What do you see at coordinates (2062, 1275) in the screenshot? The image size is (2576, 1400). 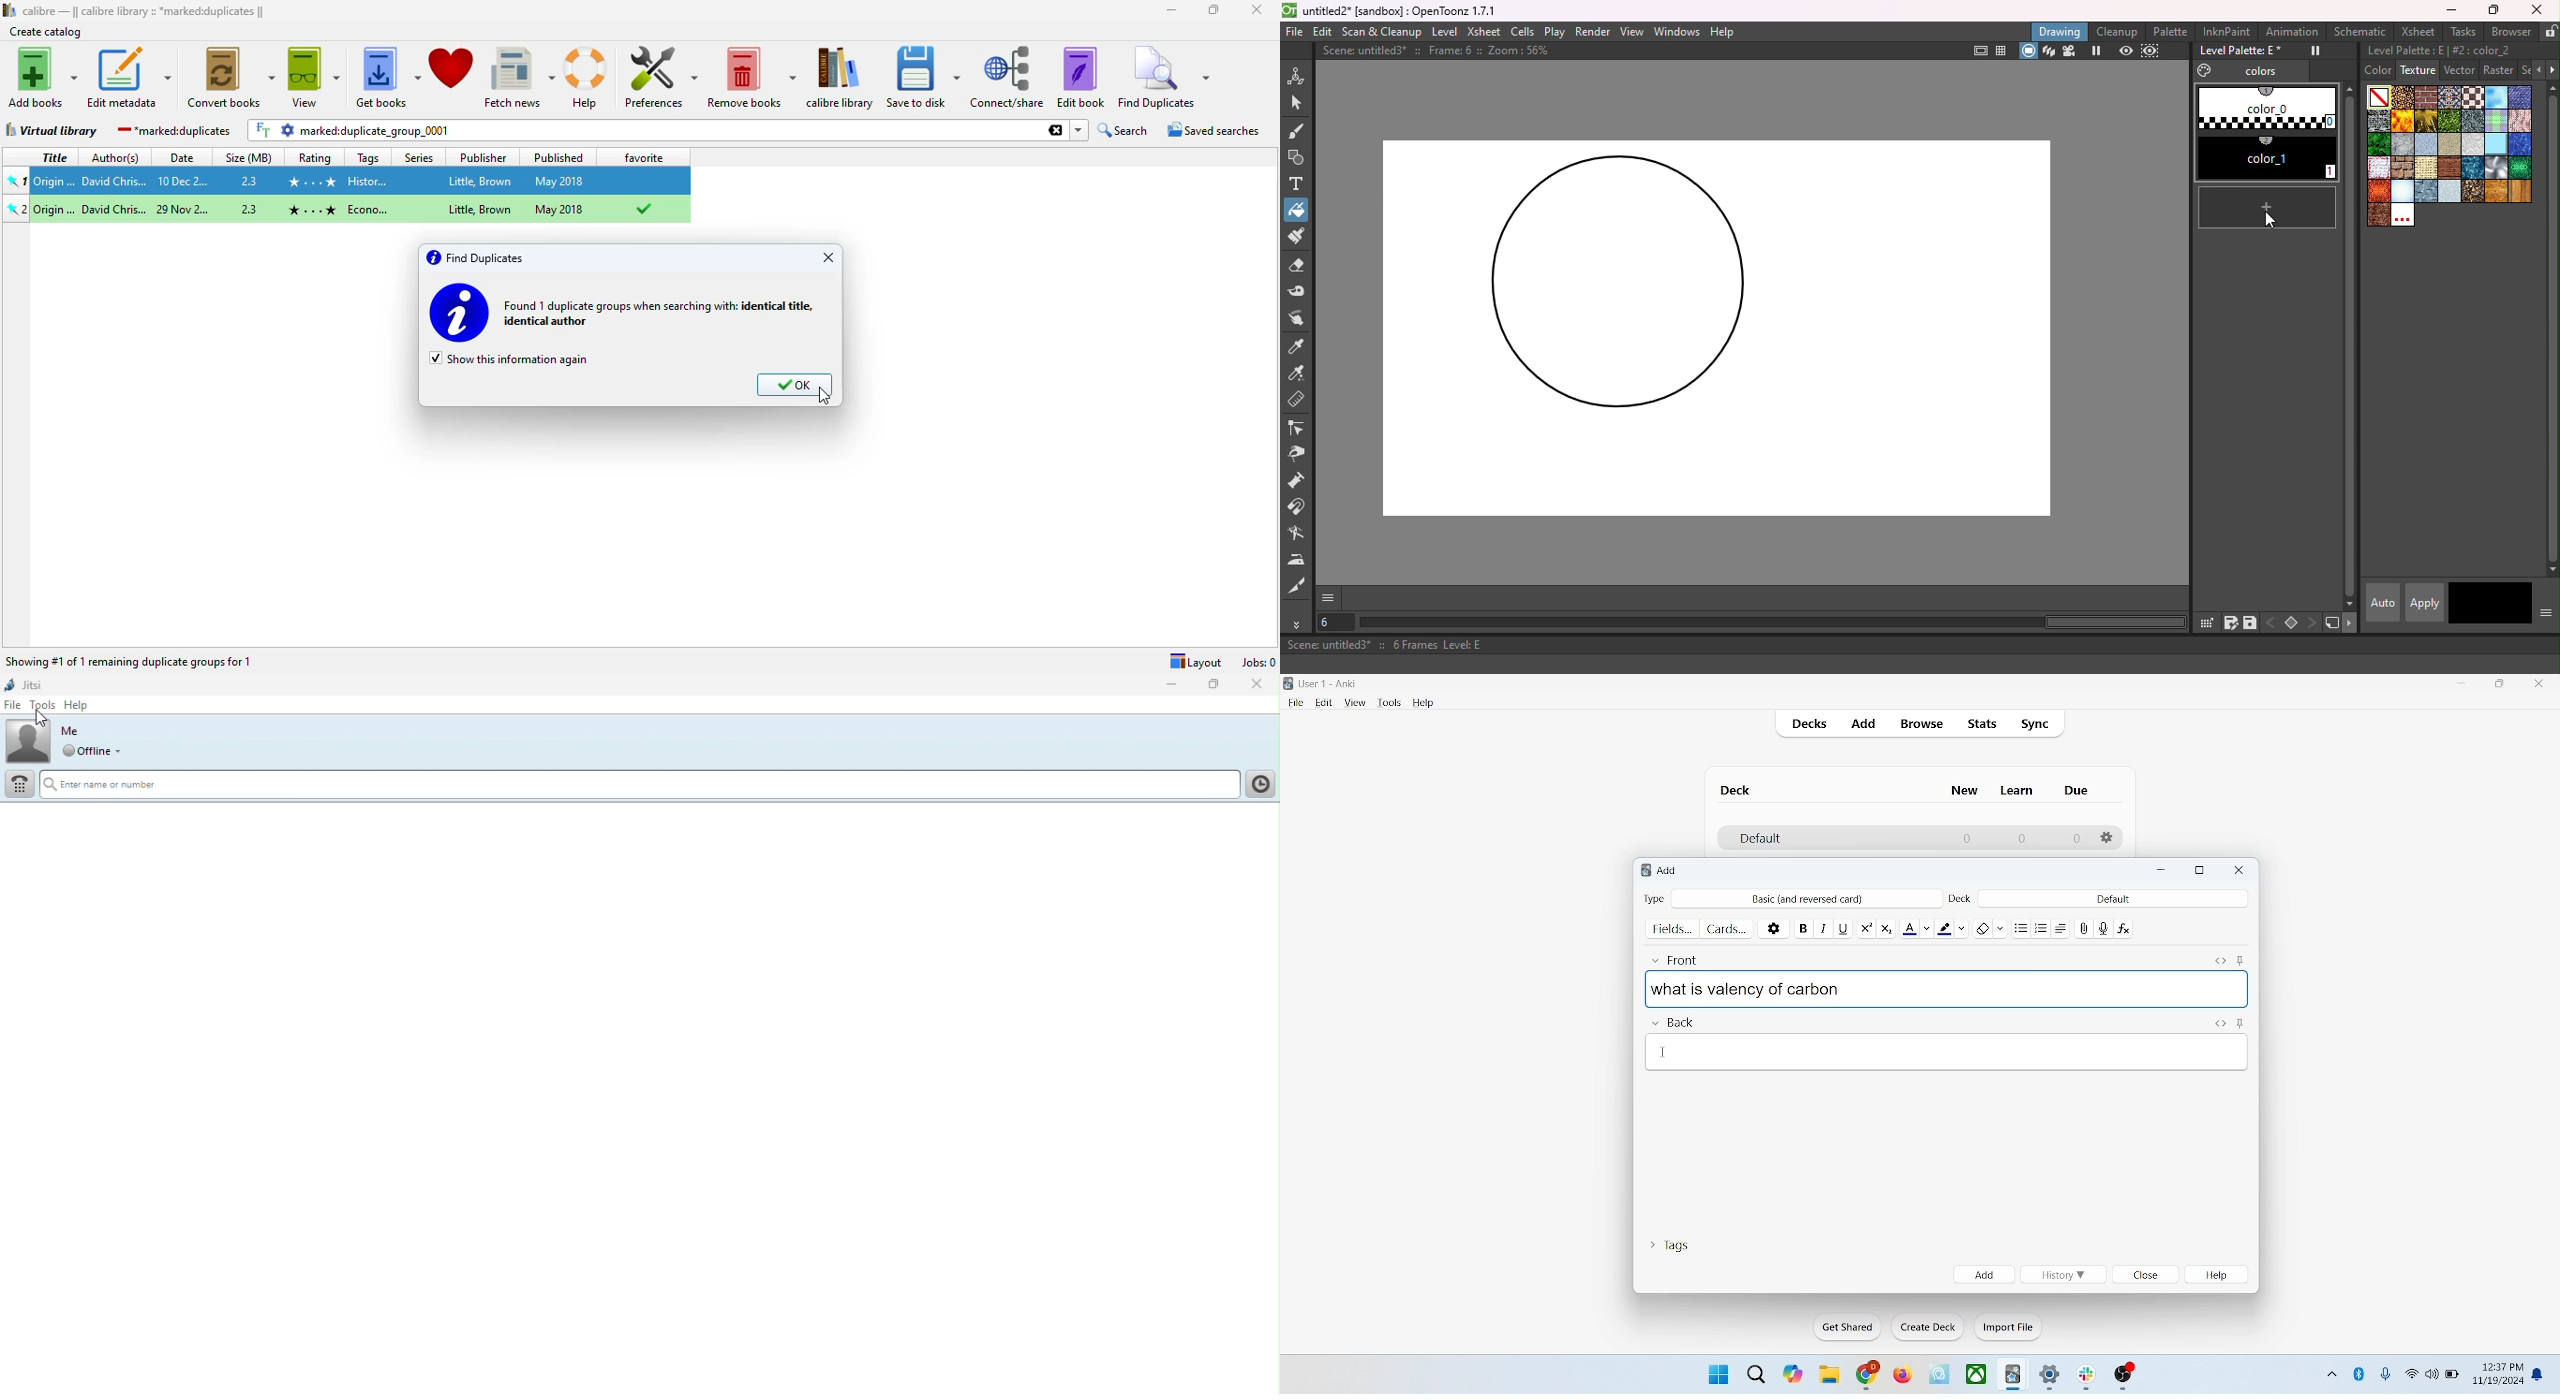 I see `history` at bounding box center [2062, 1275].